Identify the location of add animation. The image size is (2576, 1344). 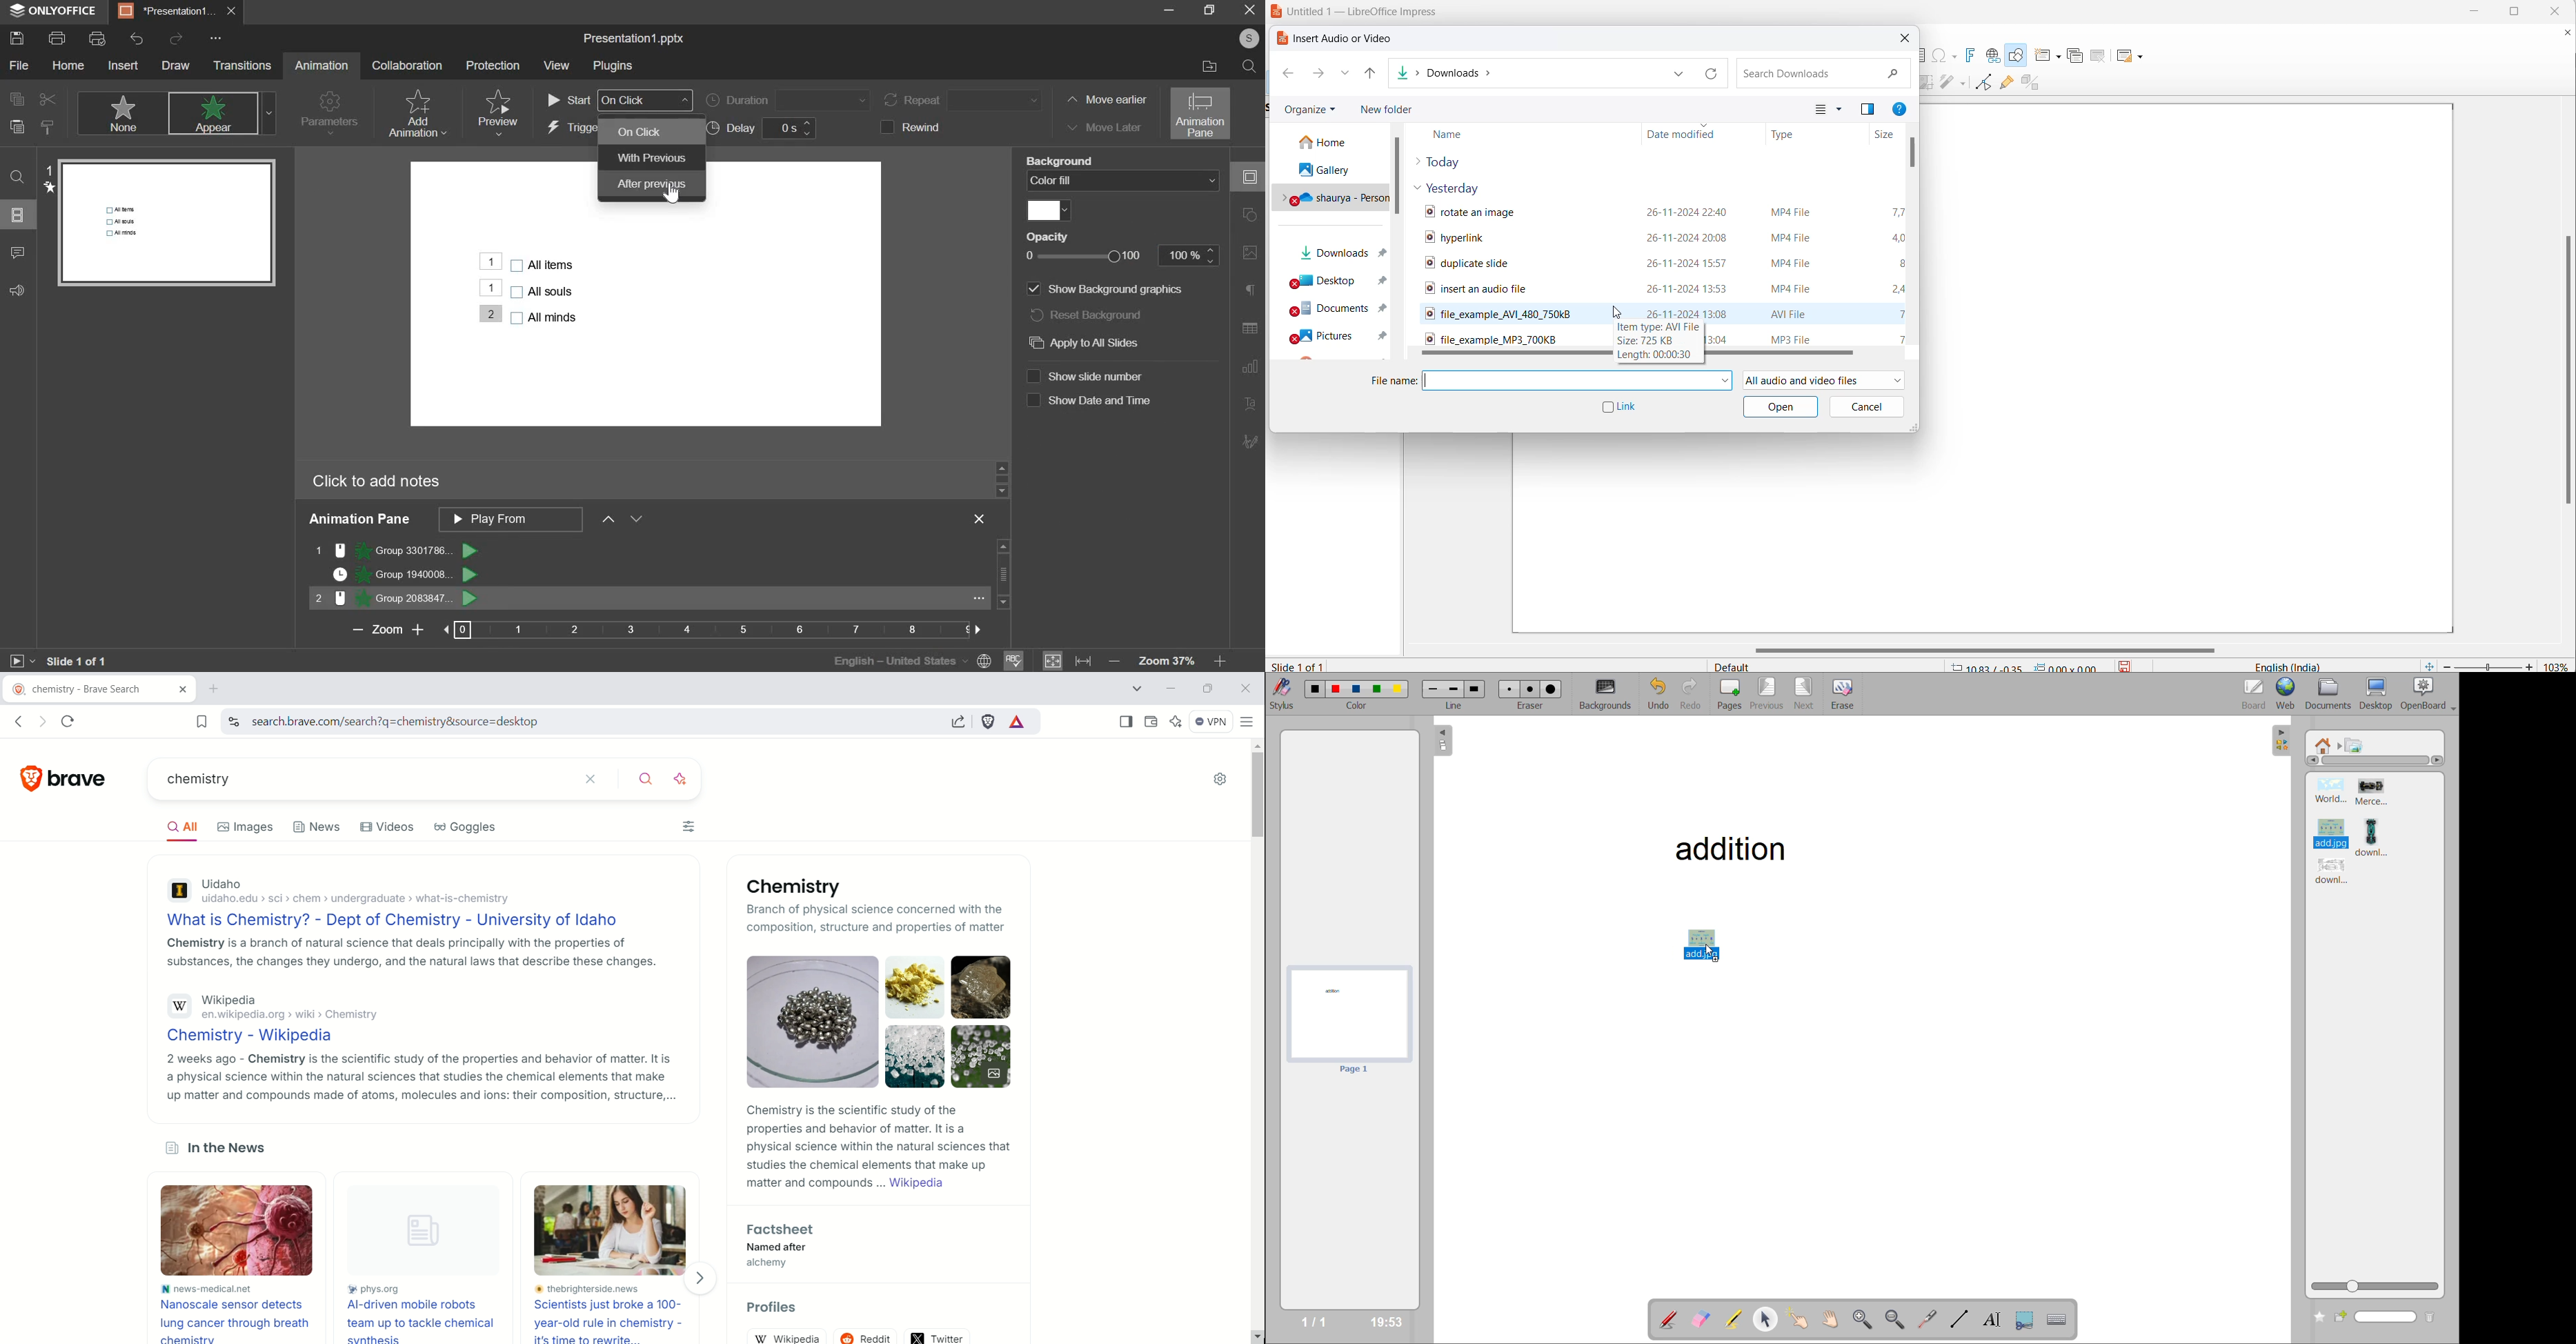
(416, 113).